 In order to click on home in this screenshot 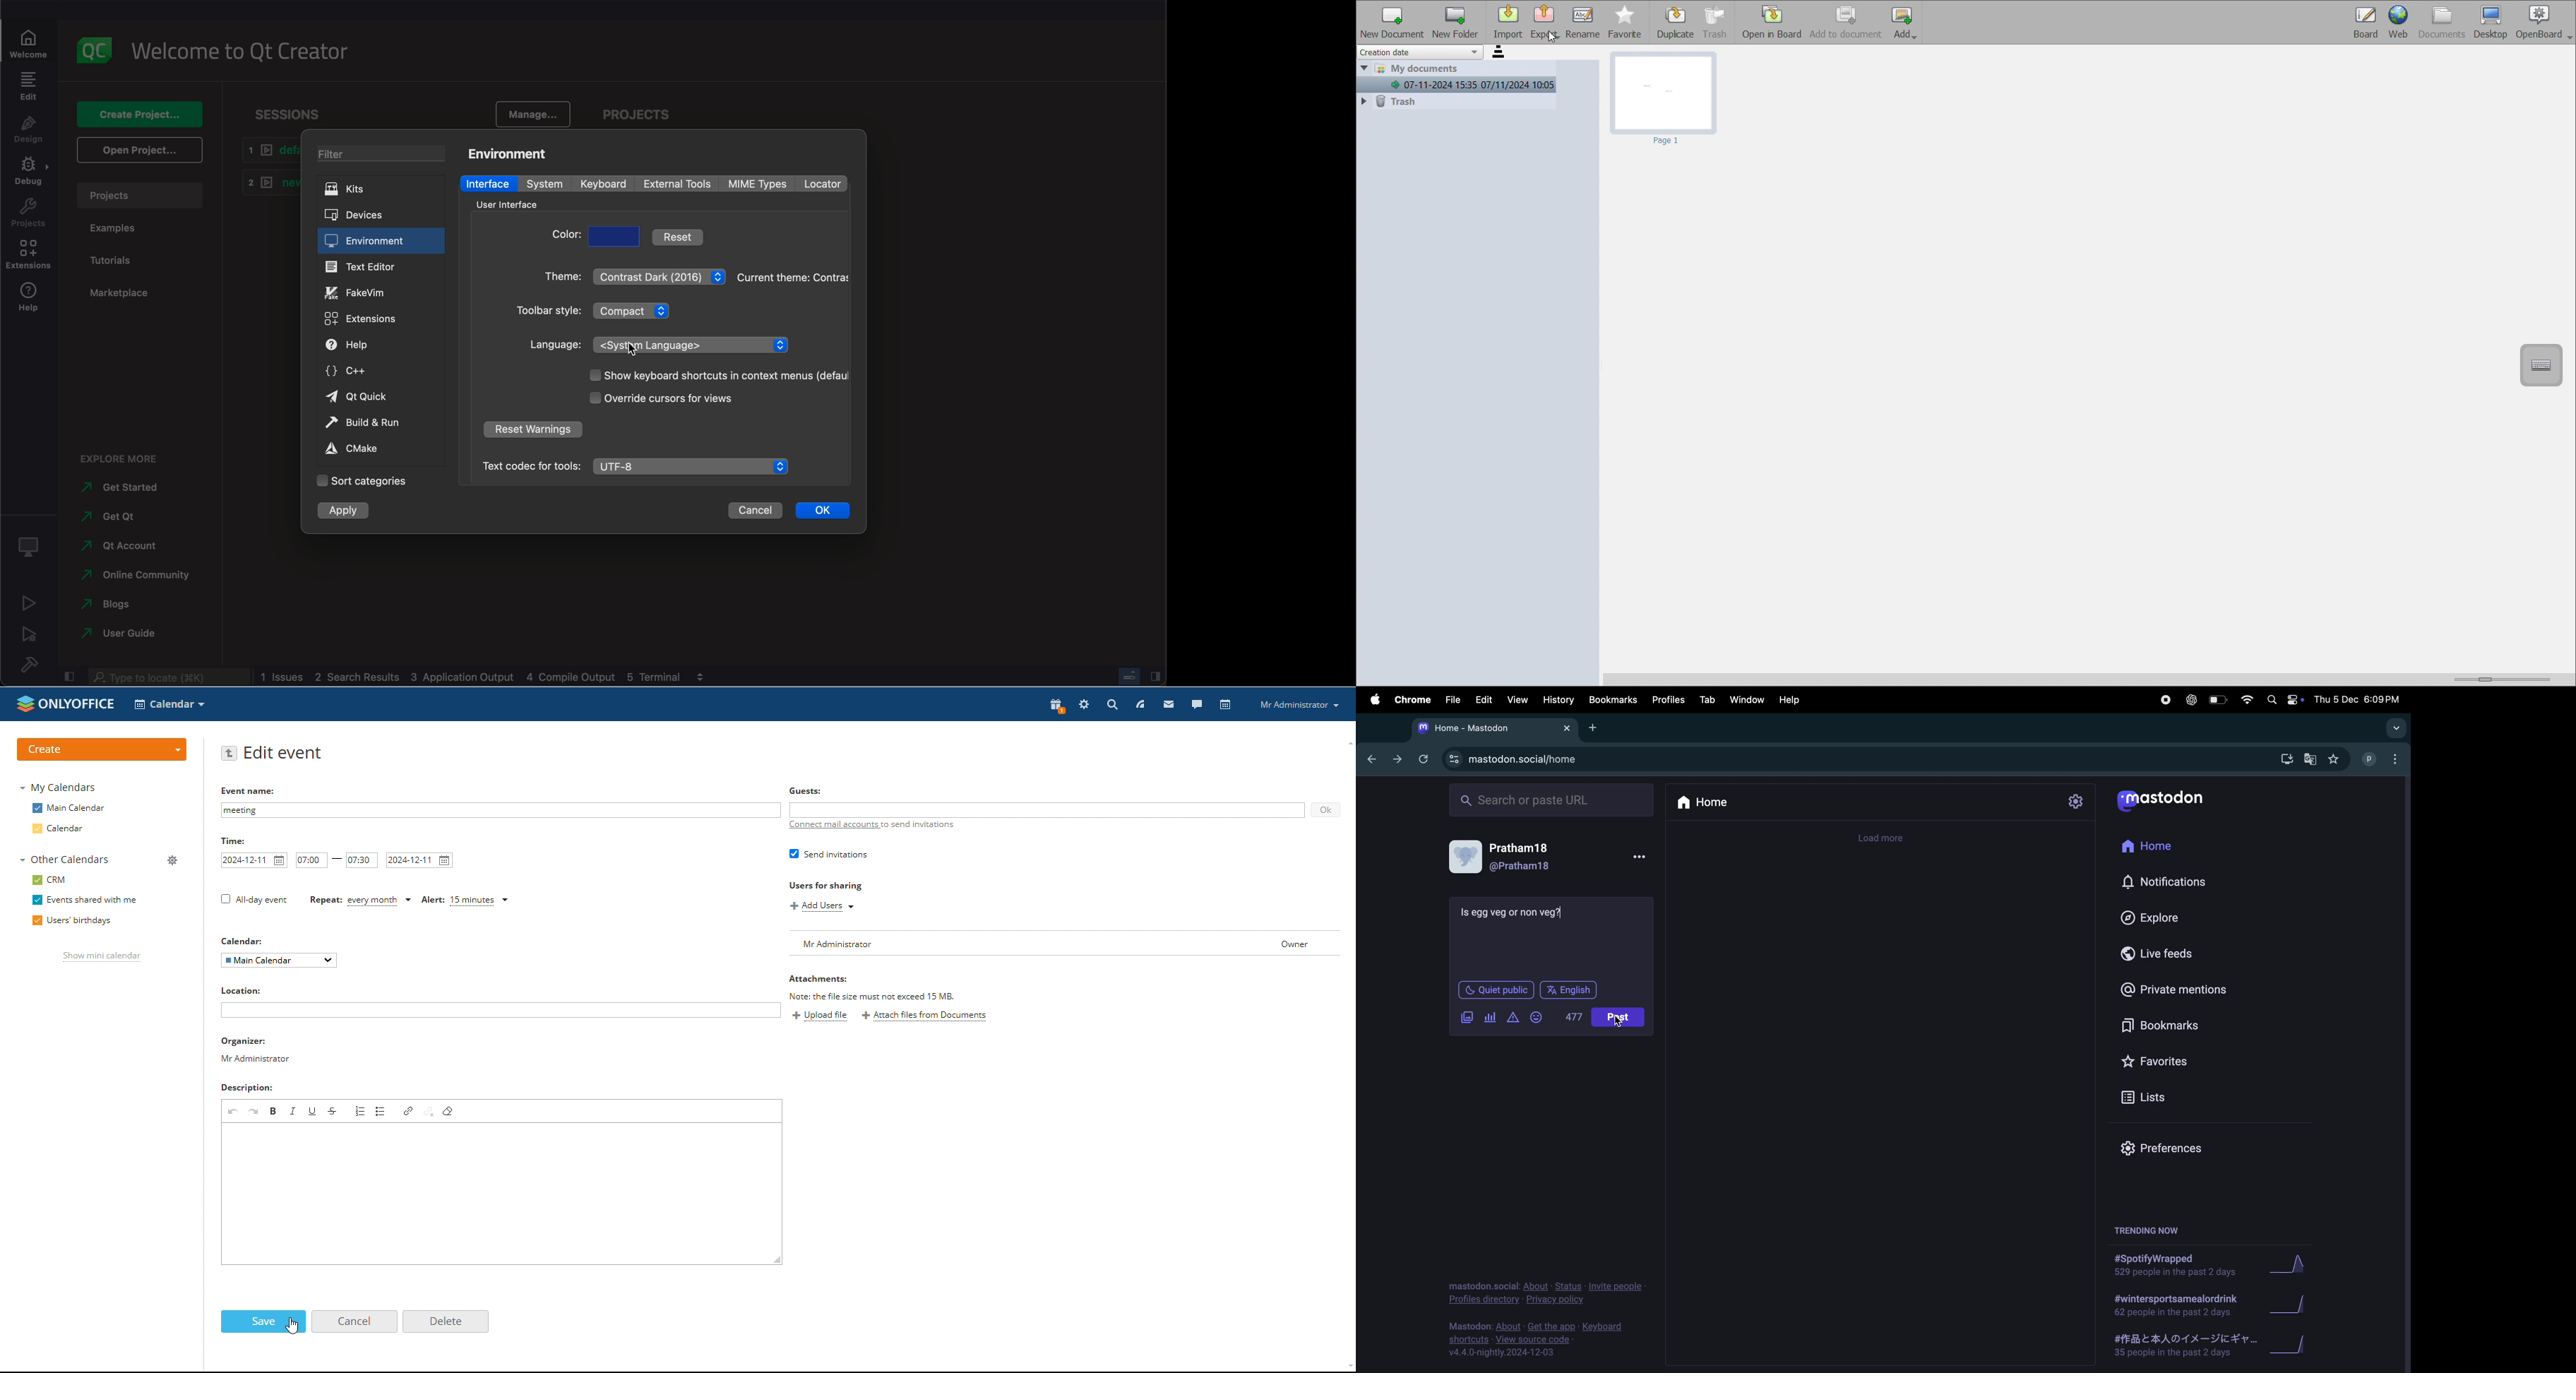, I will do `click(2156, 845)`.